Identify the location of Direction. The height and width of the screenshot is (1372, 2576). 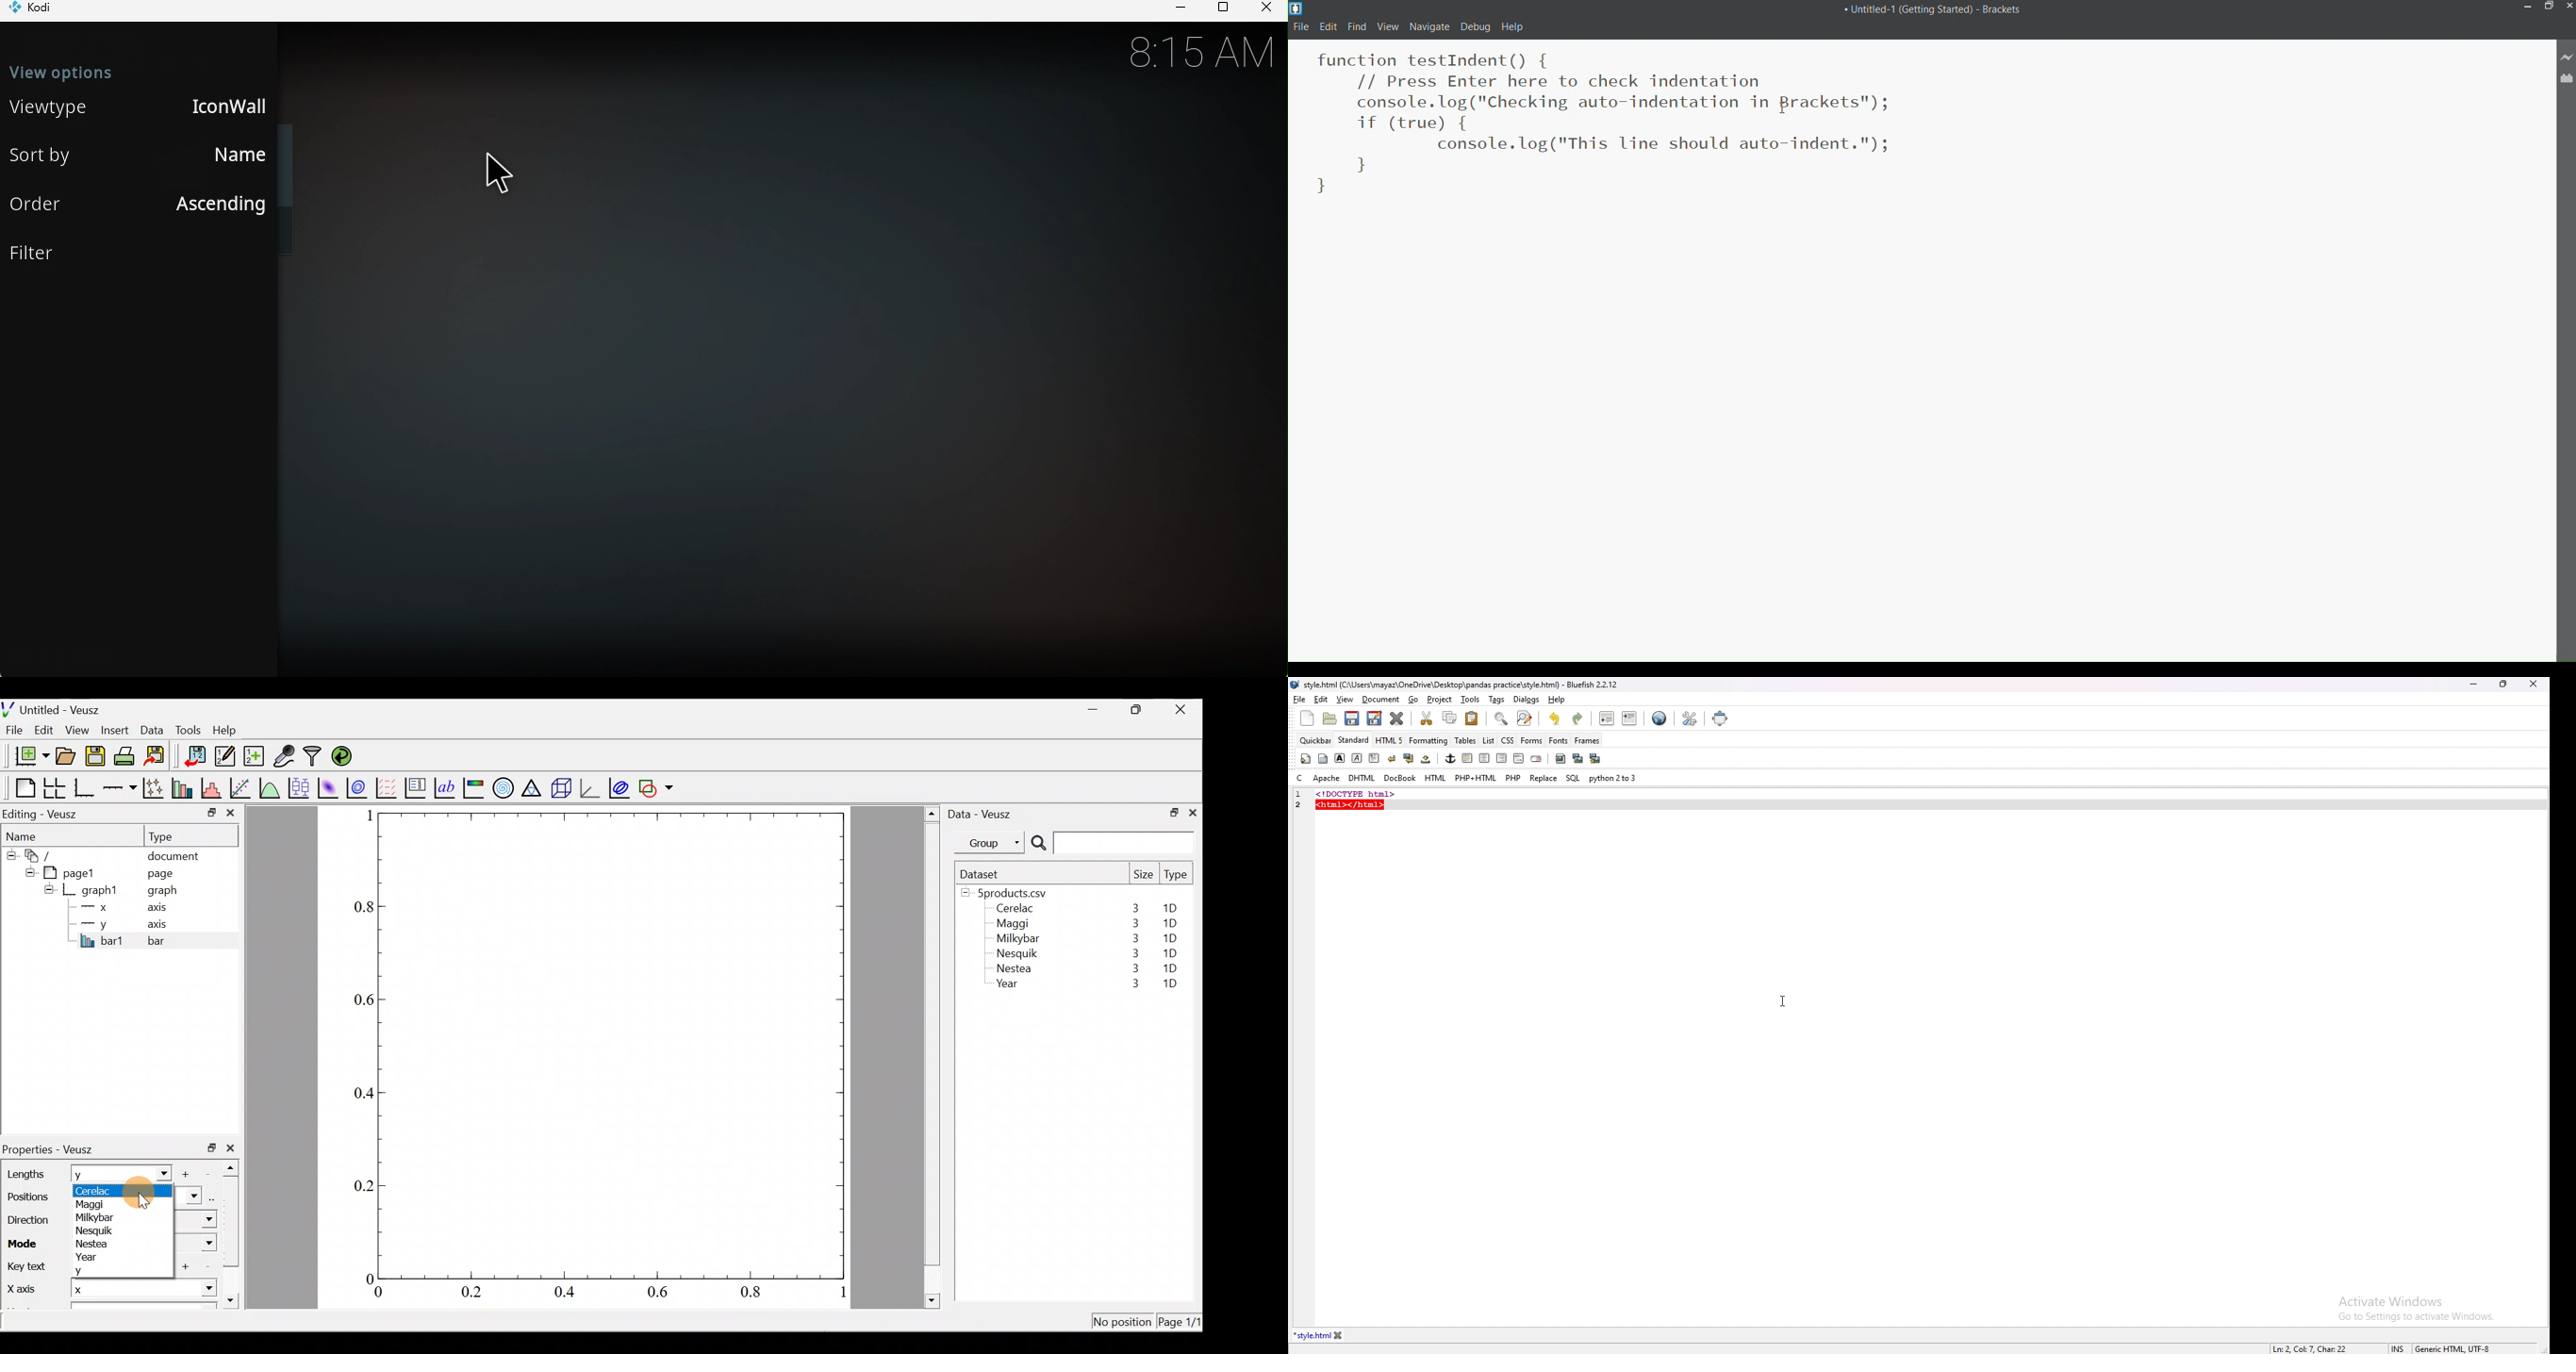
(31, 1222).